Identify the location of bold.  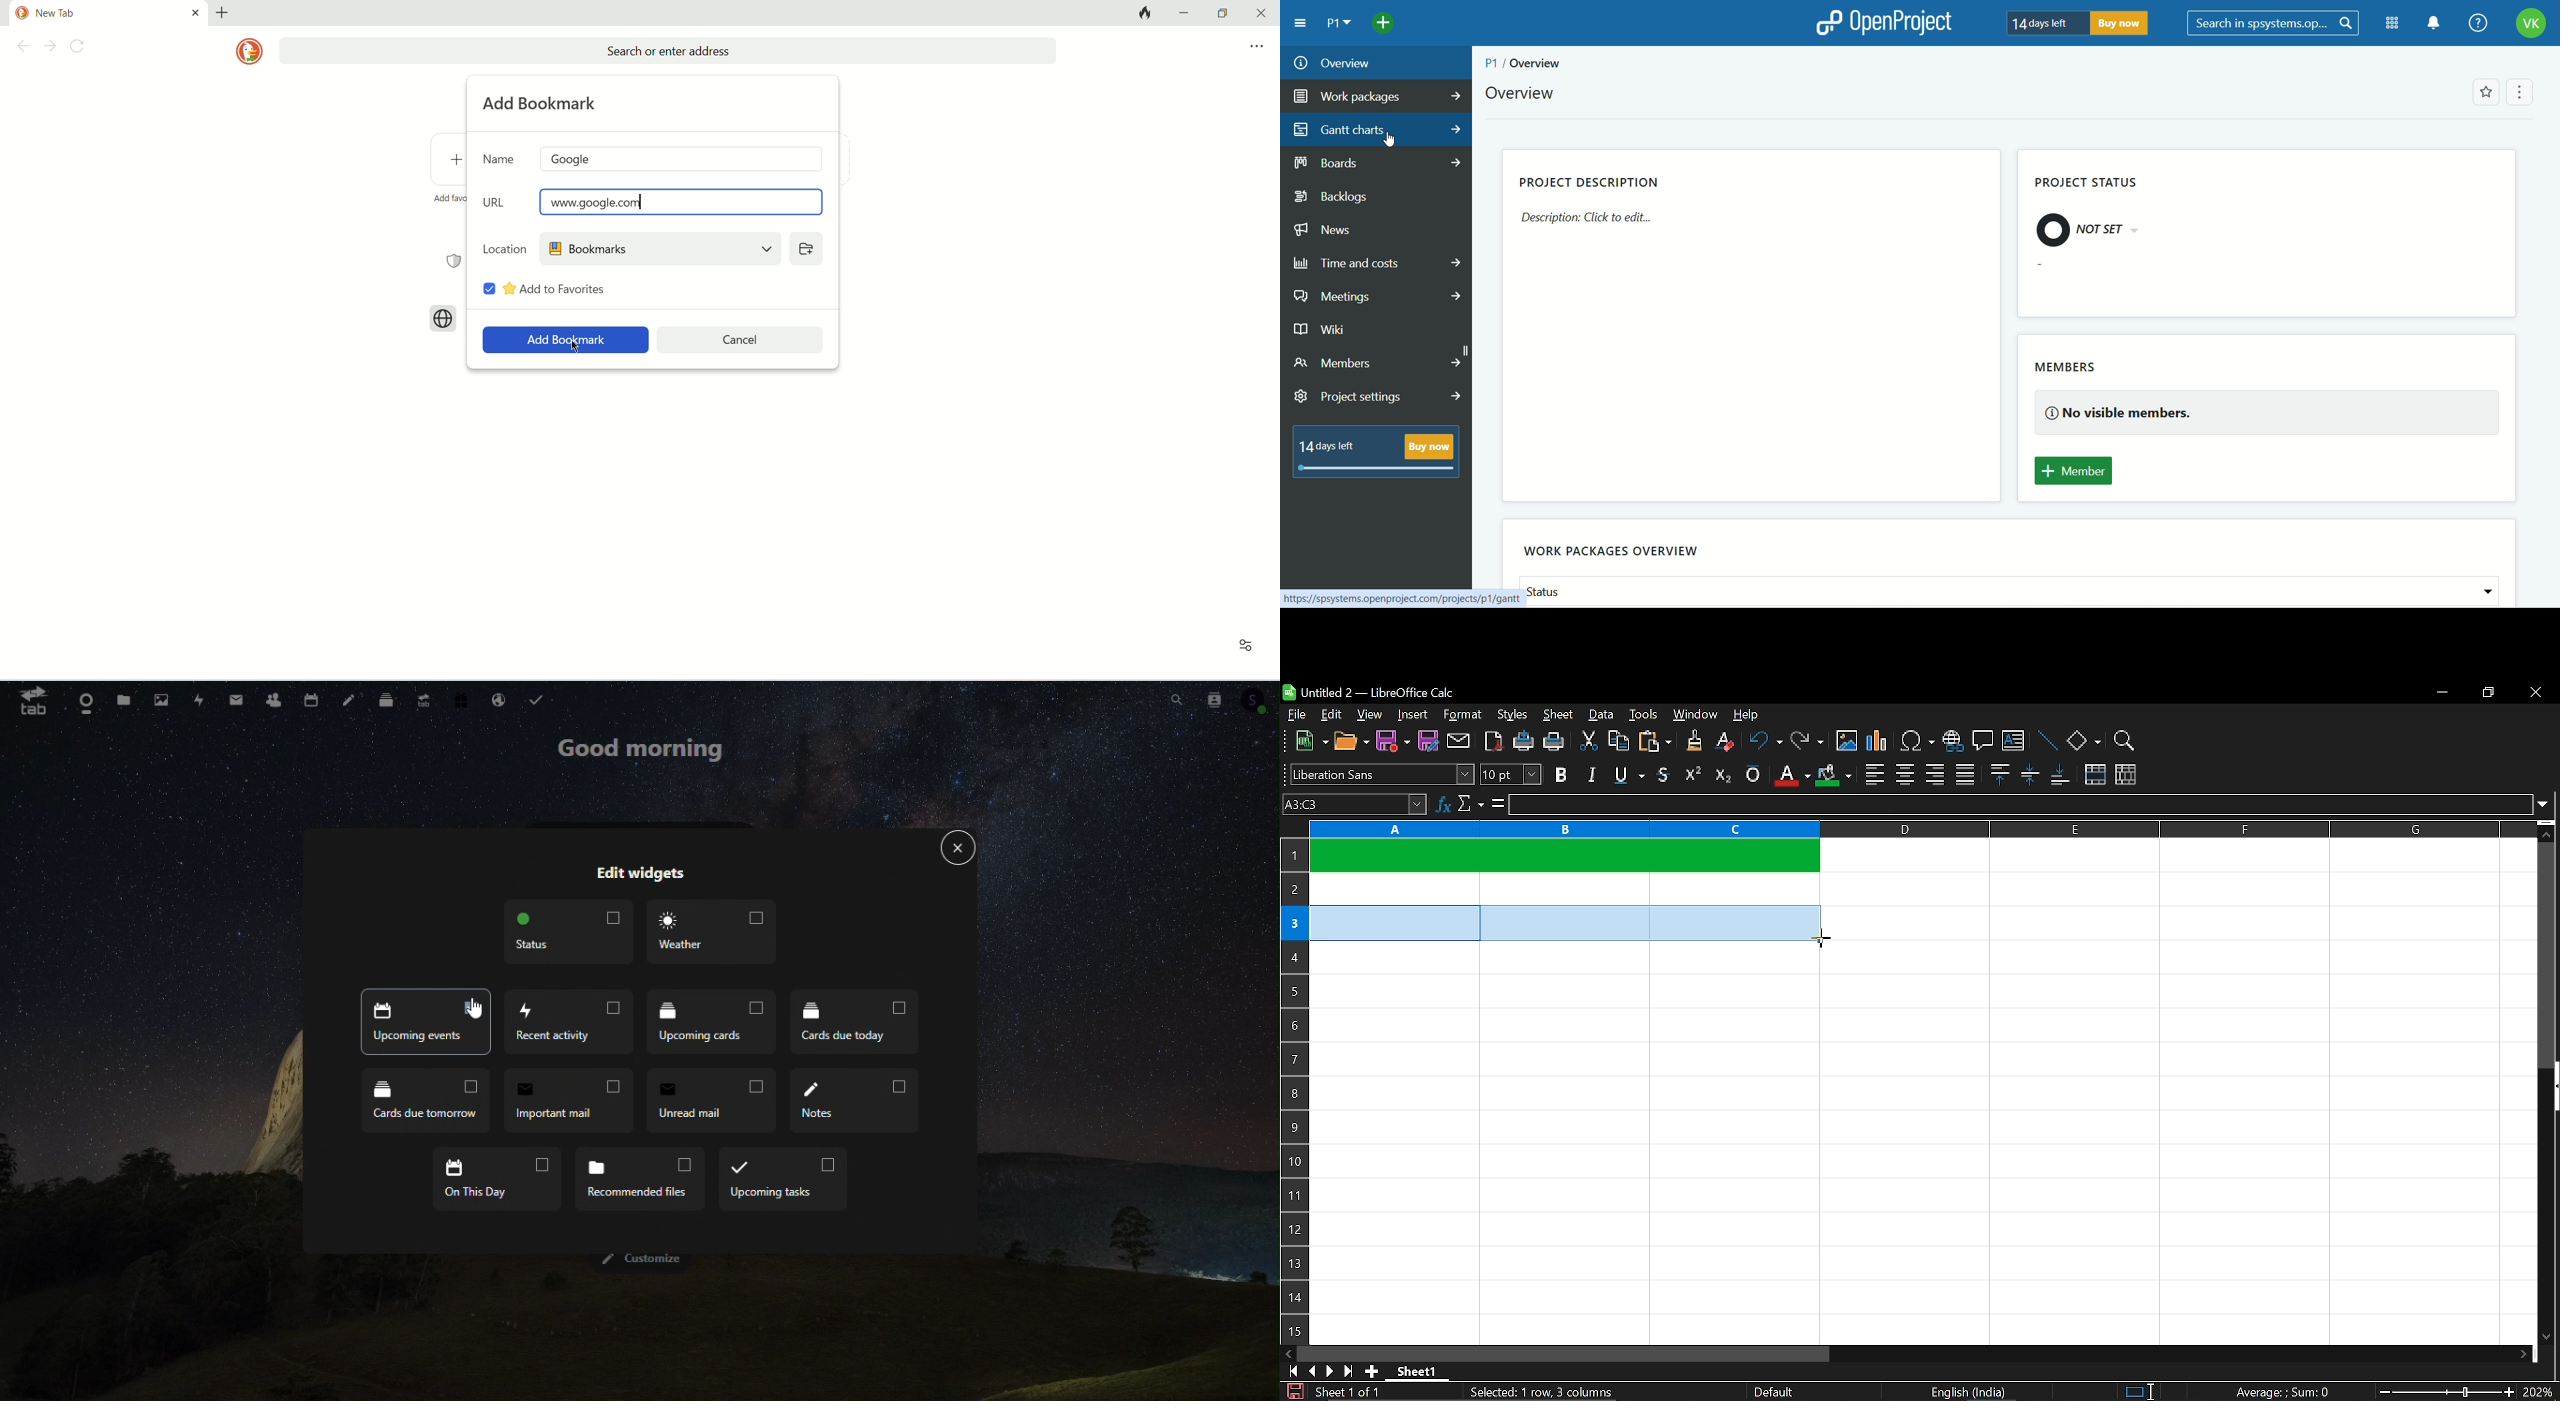
(1561, 775).